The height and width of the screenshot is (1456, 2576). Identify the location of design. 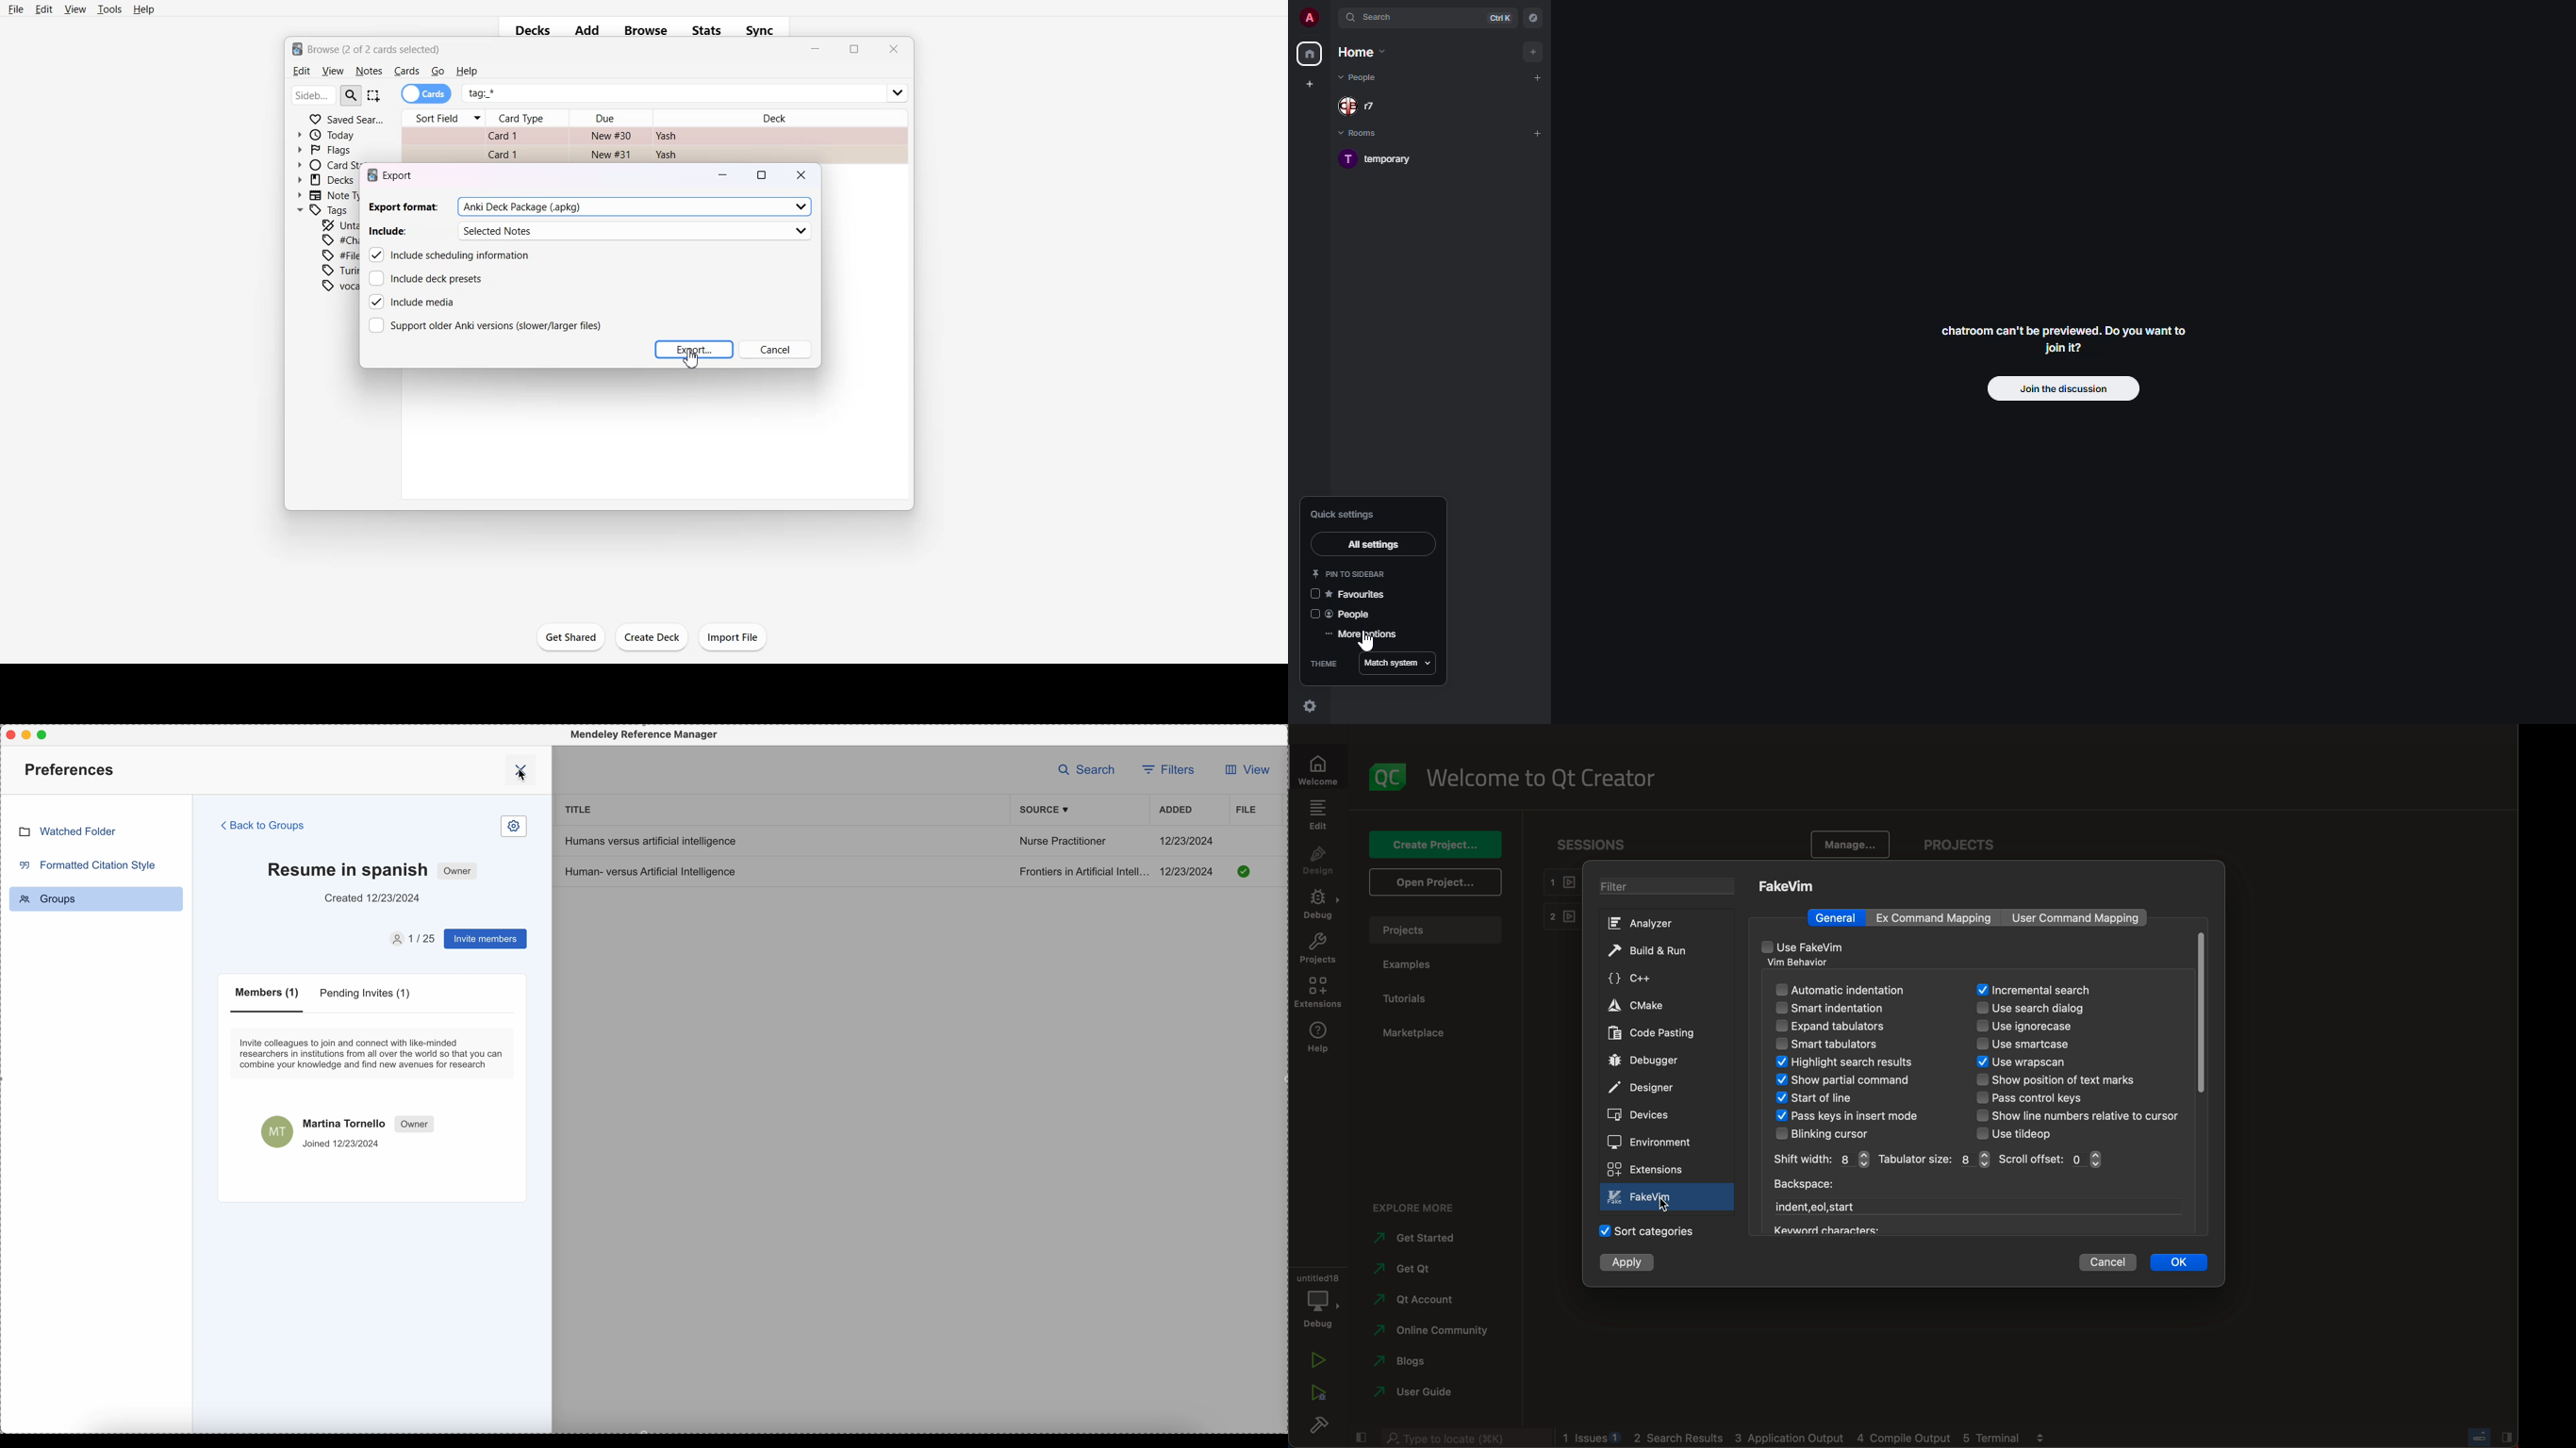
(1320, 860).